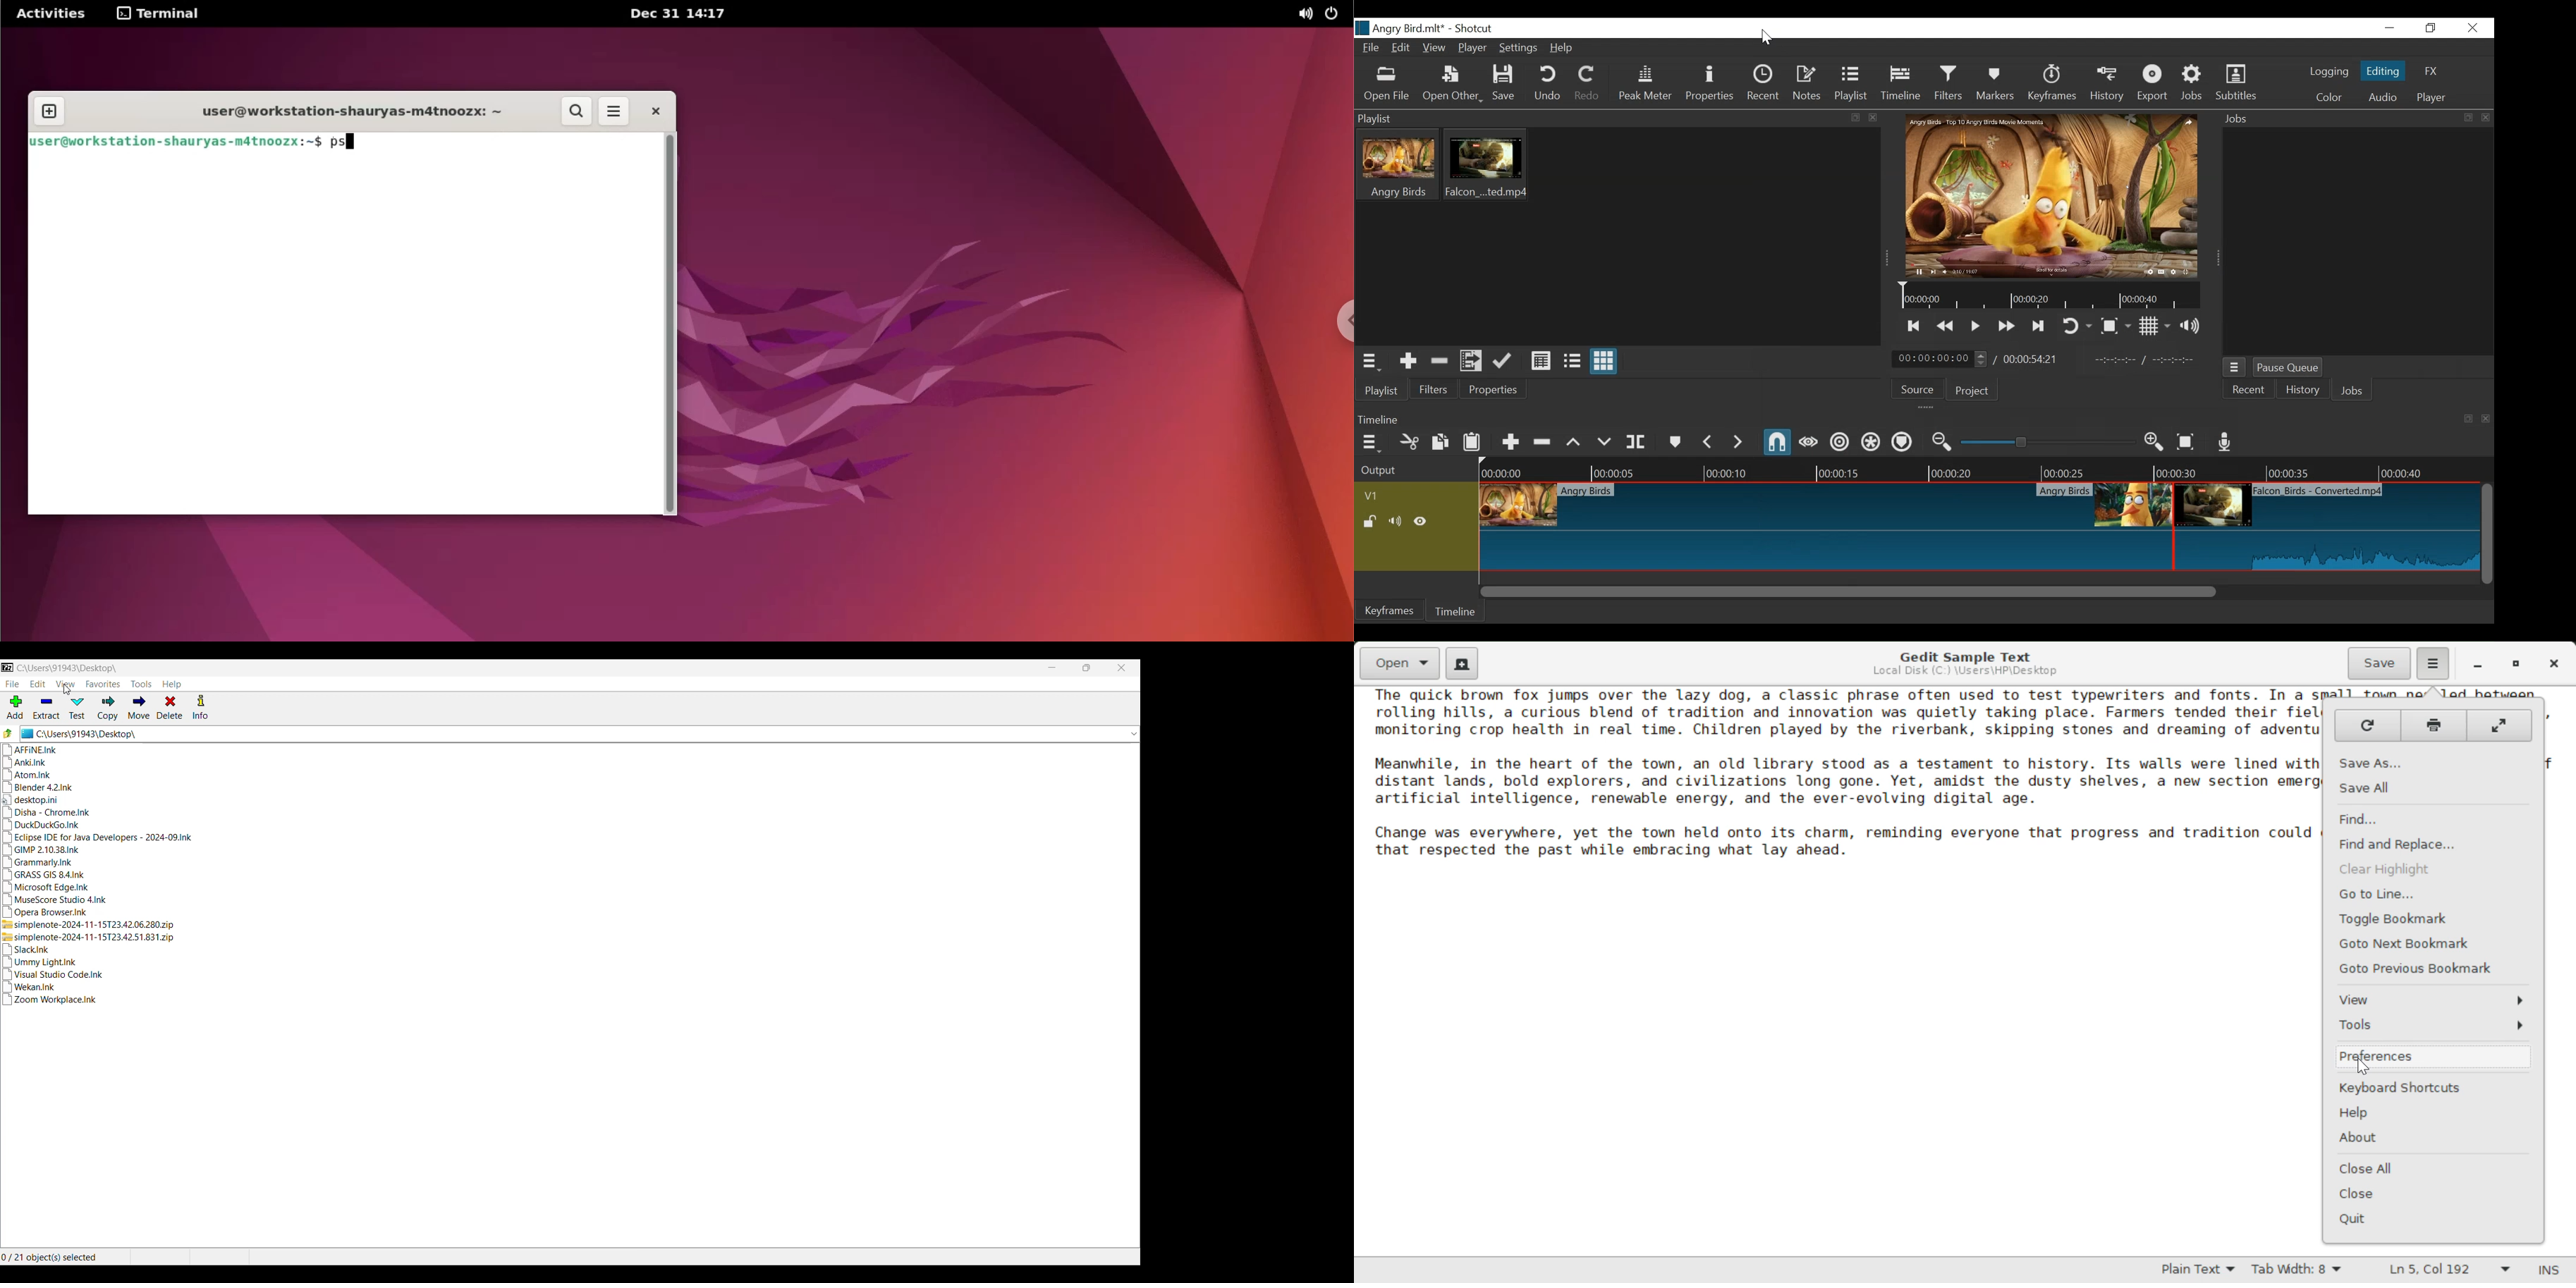 This screenshot has height=1288, width=2576. I want to click on Cut, so click(1409, 443).